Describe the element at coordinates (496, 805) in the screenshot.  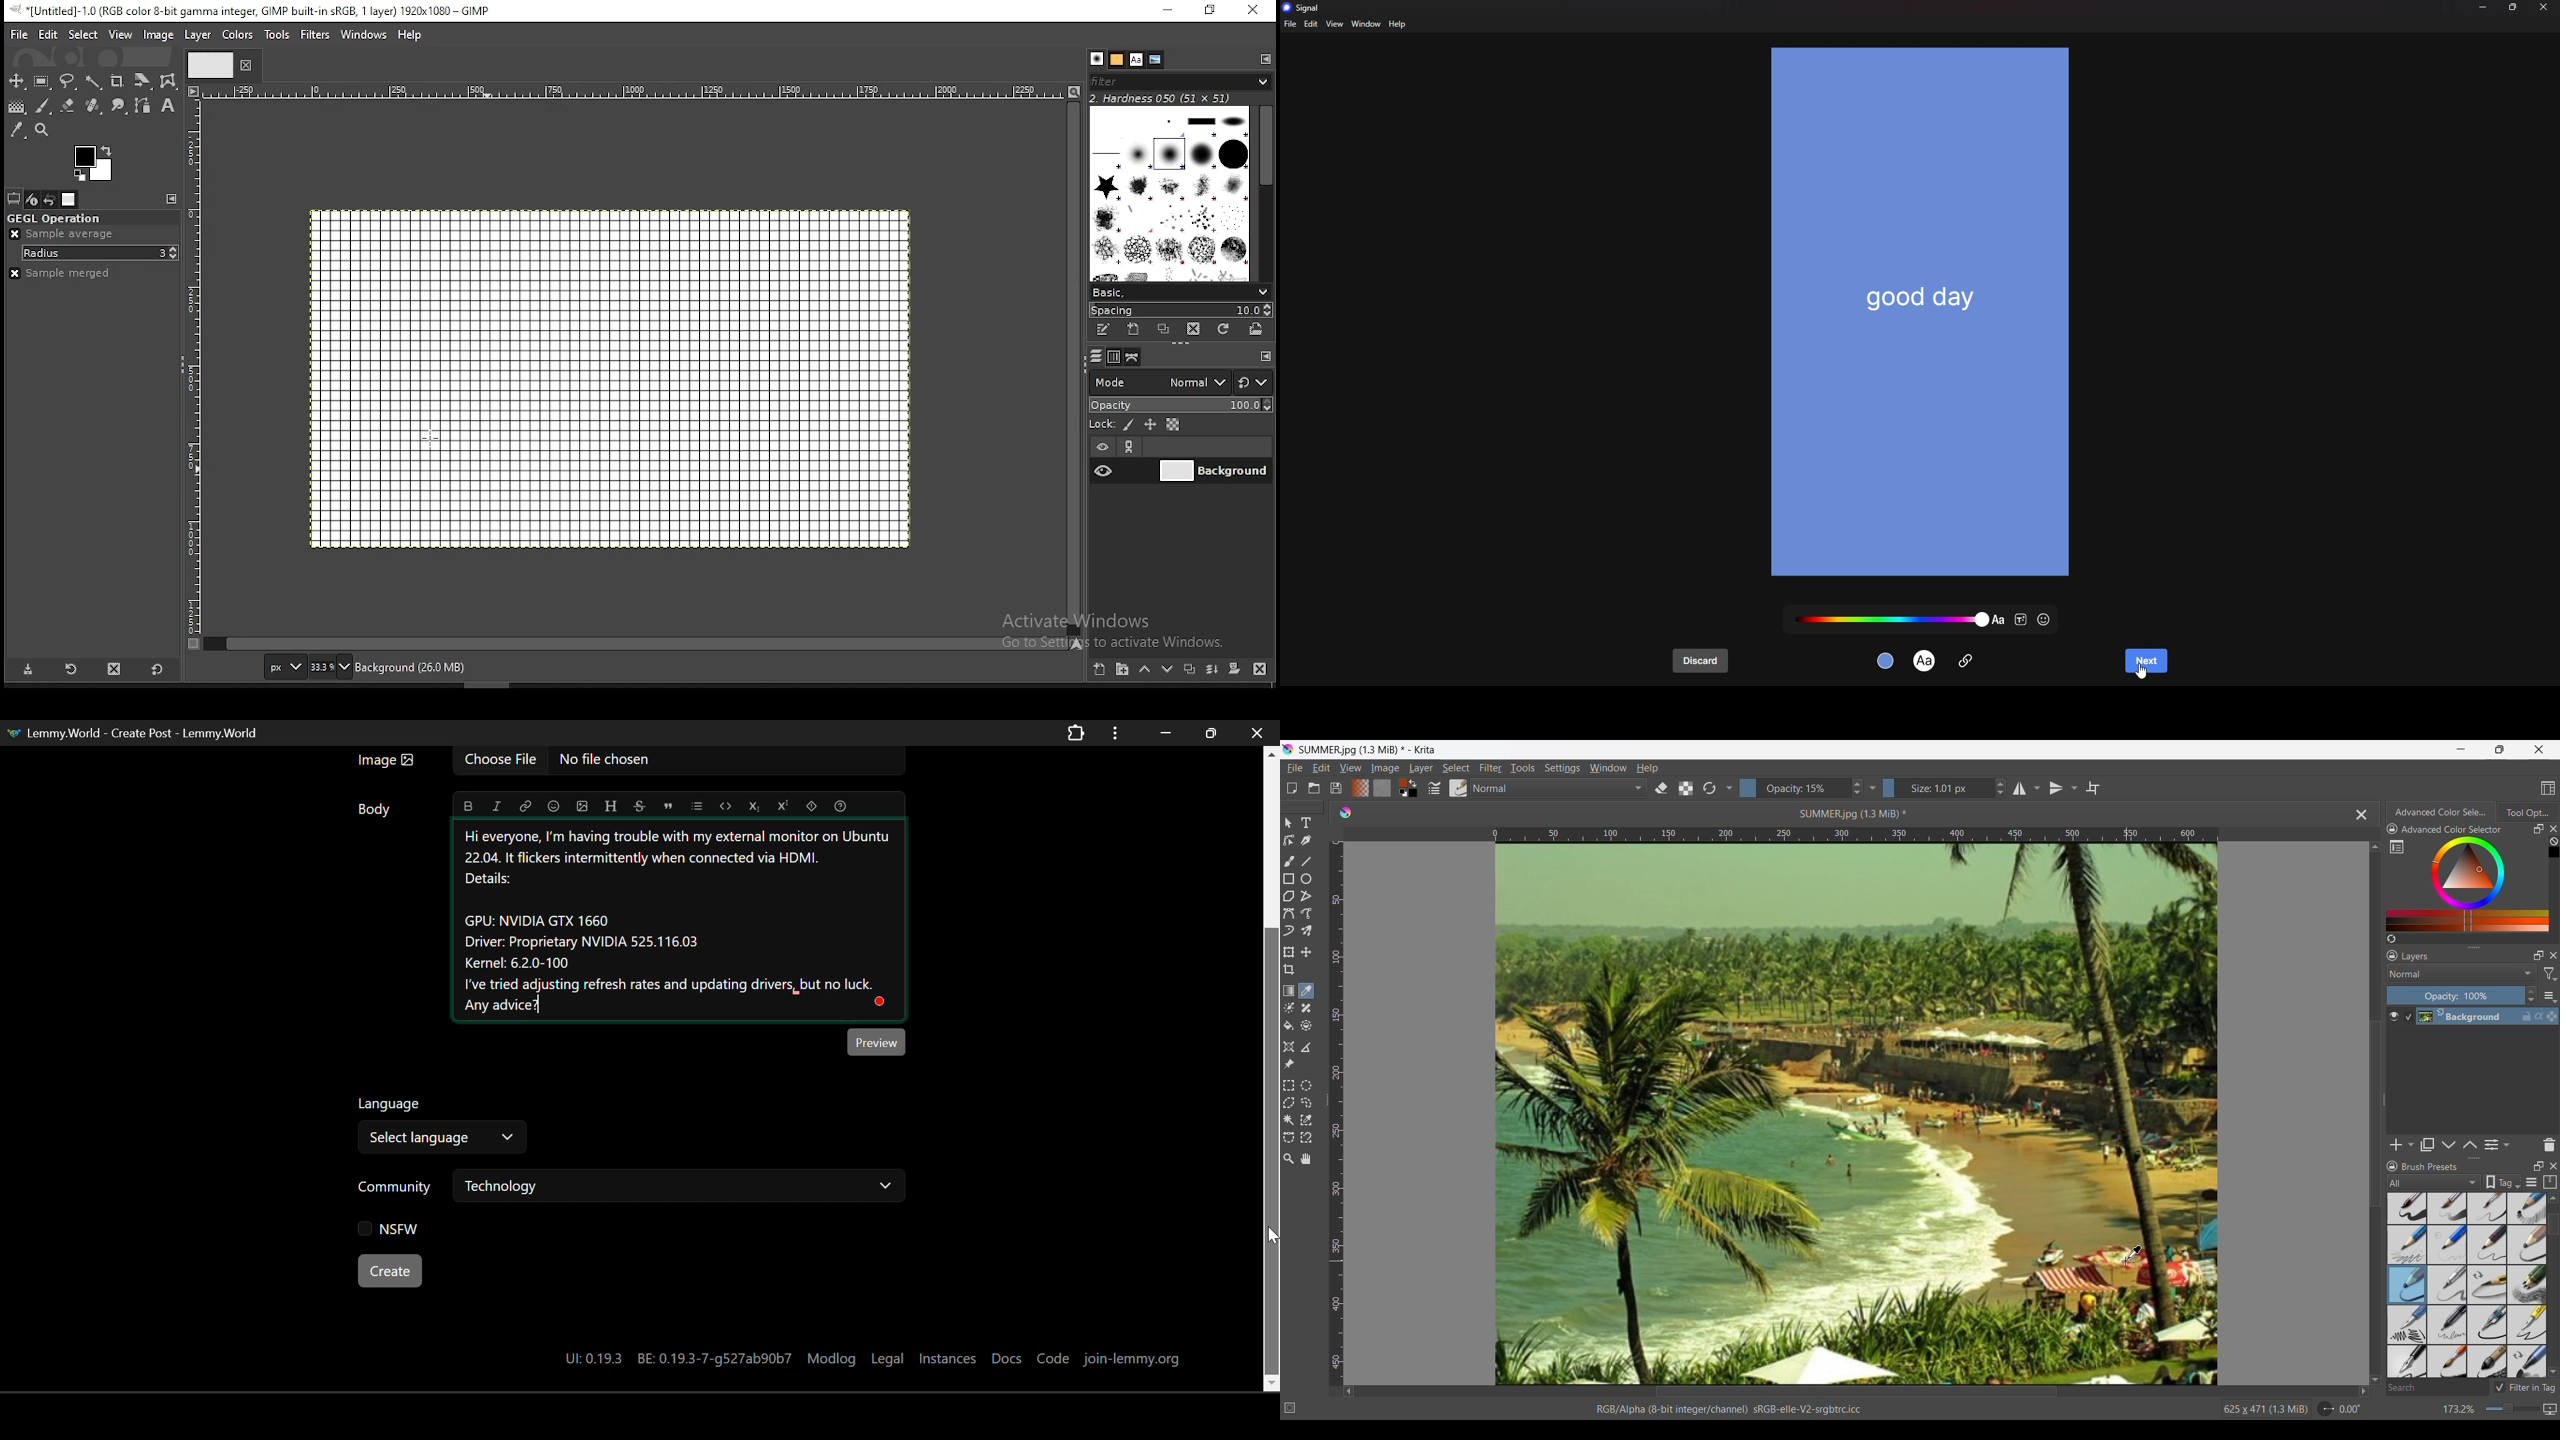
I see `Italic` at that location.